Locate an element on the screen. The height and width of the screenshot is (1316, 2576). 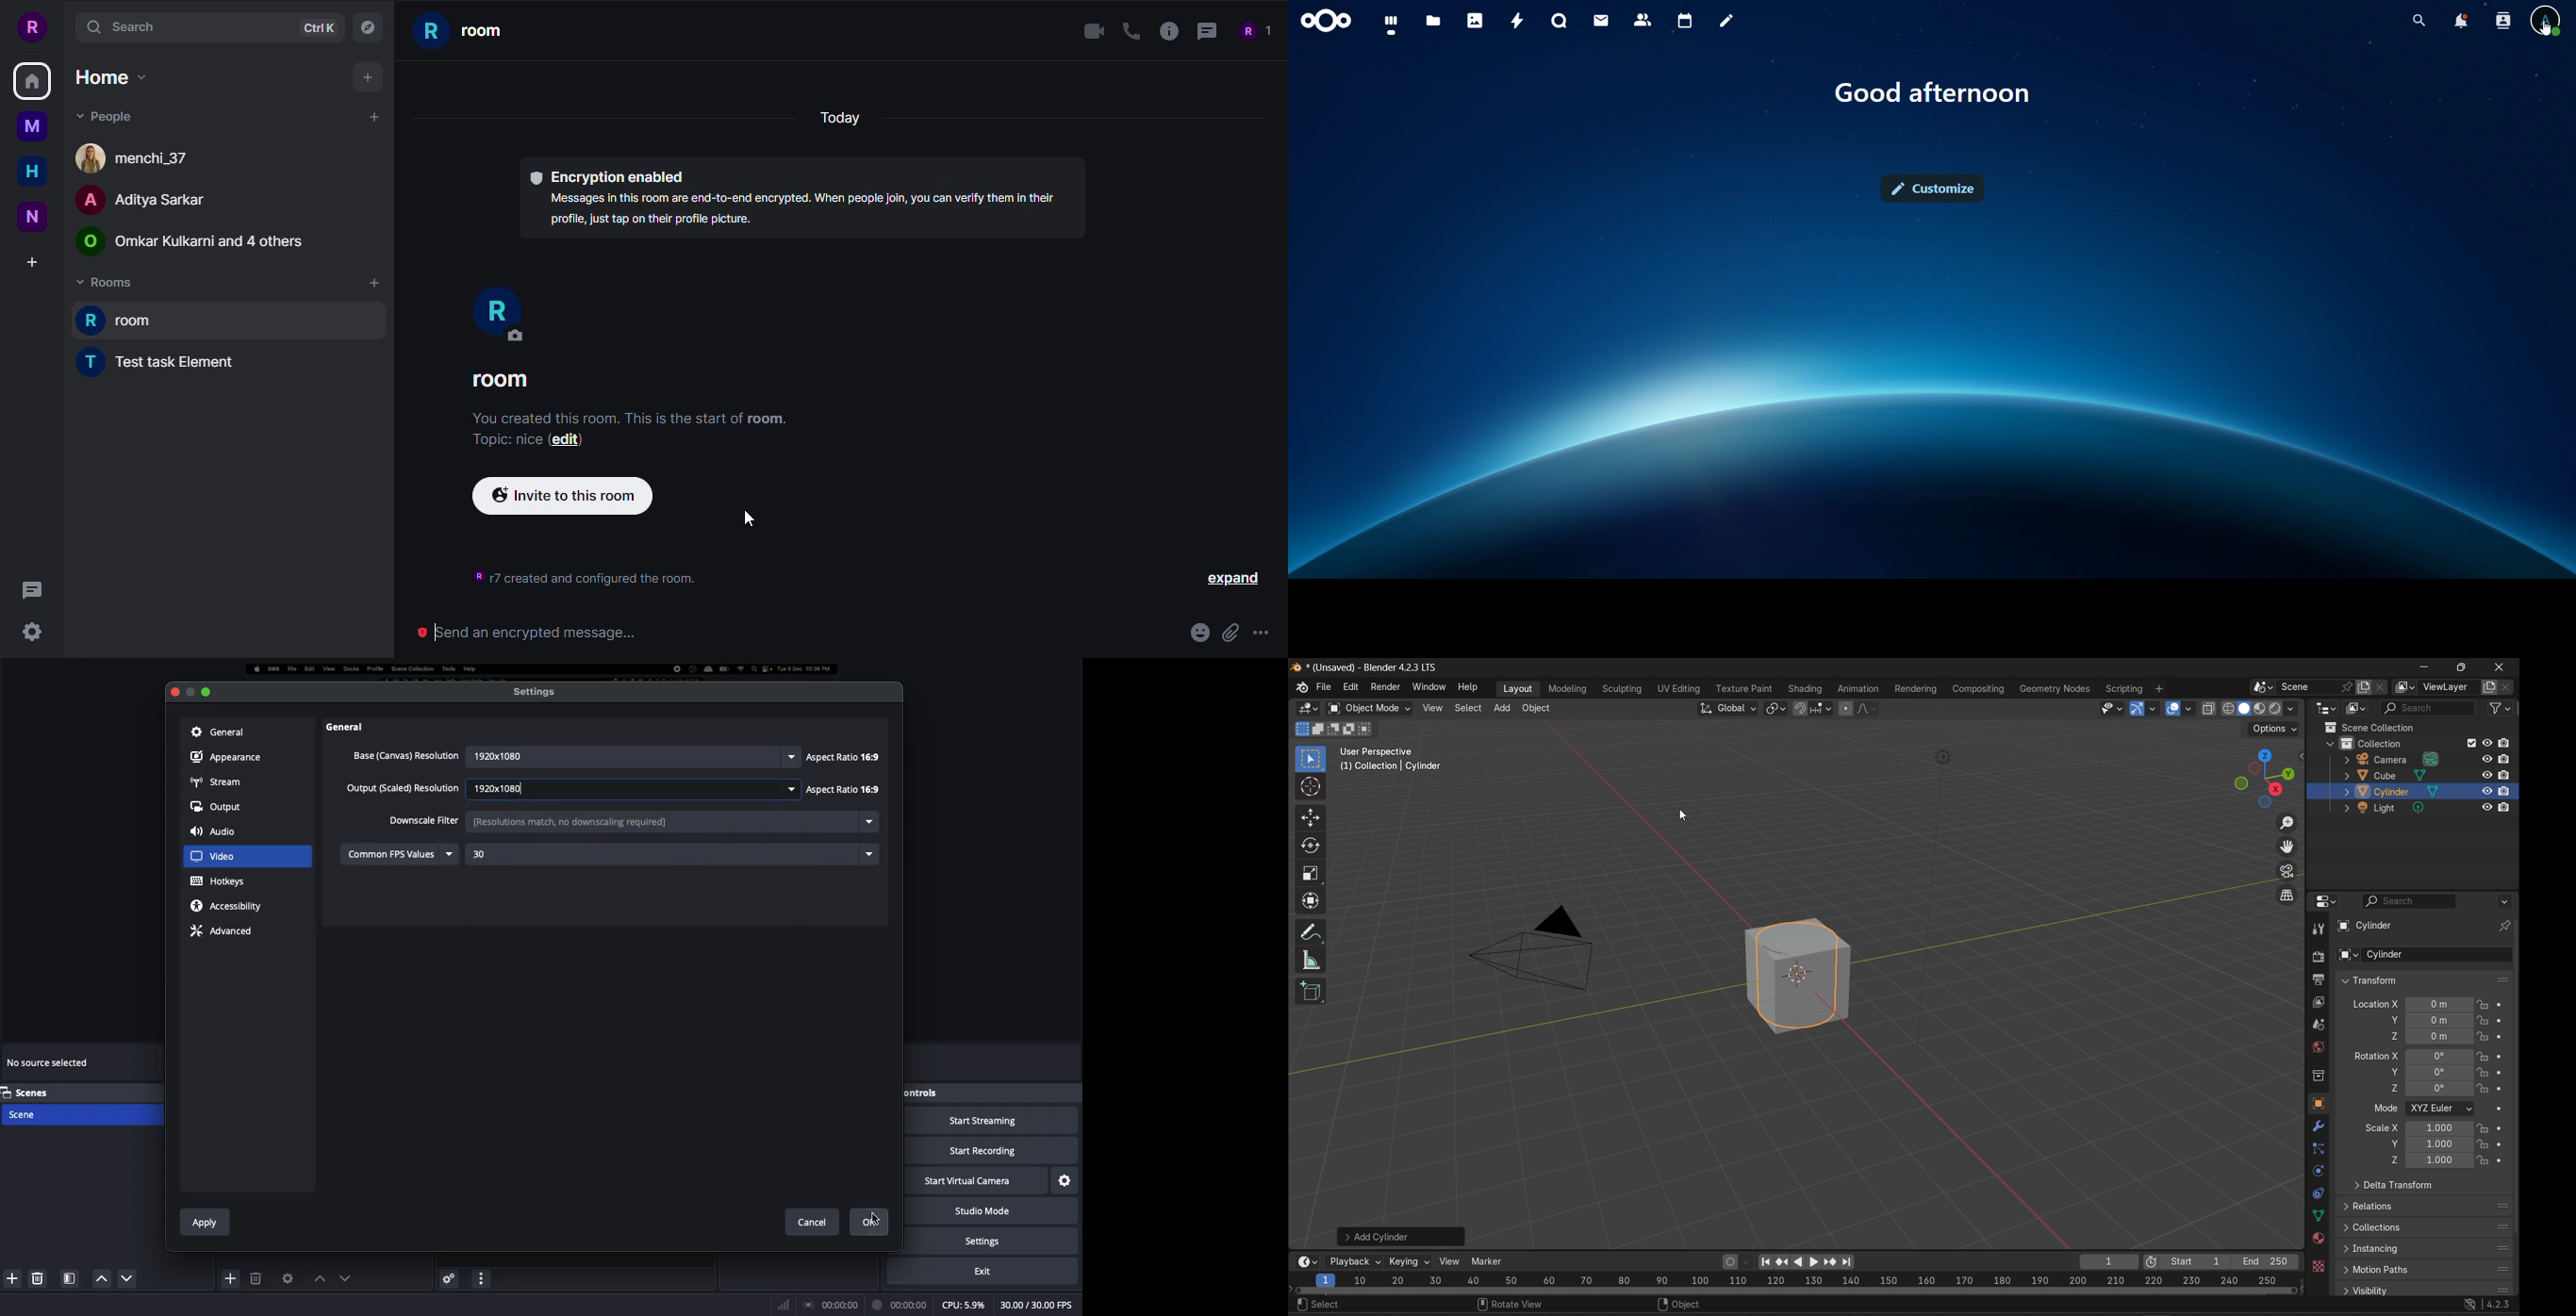
Apply is located at coordinates (206, 1220).